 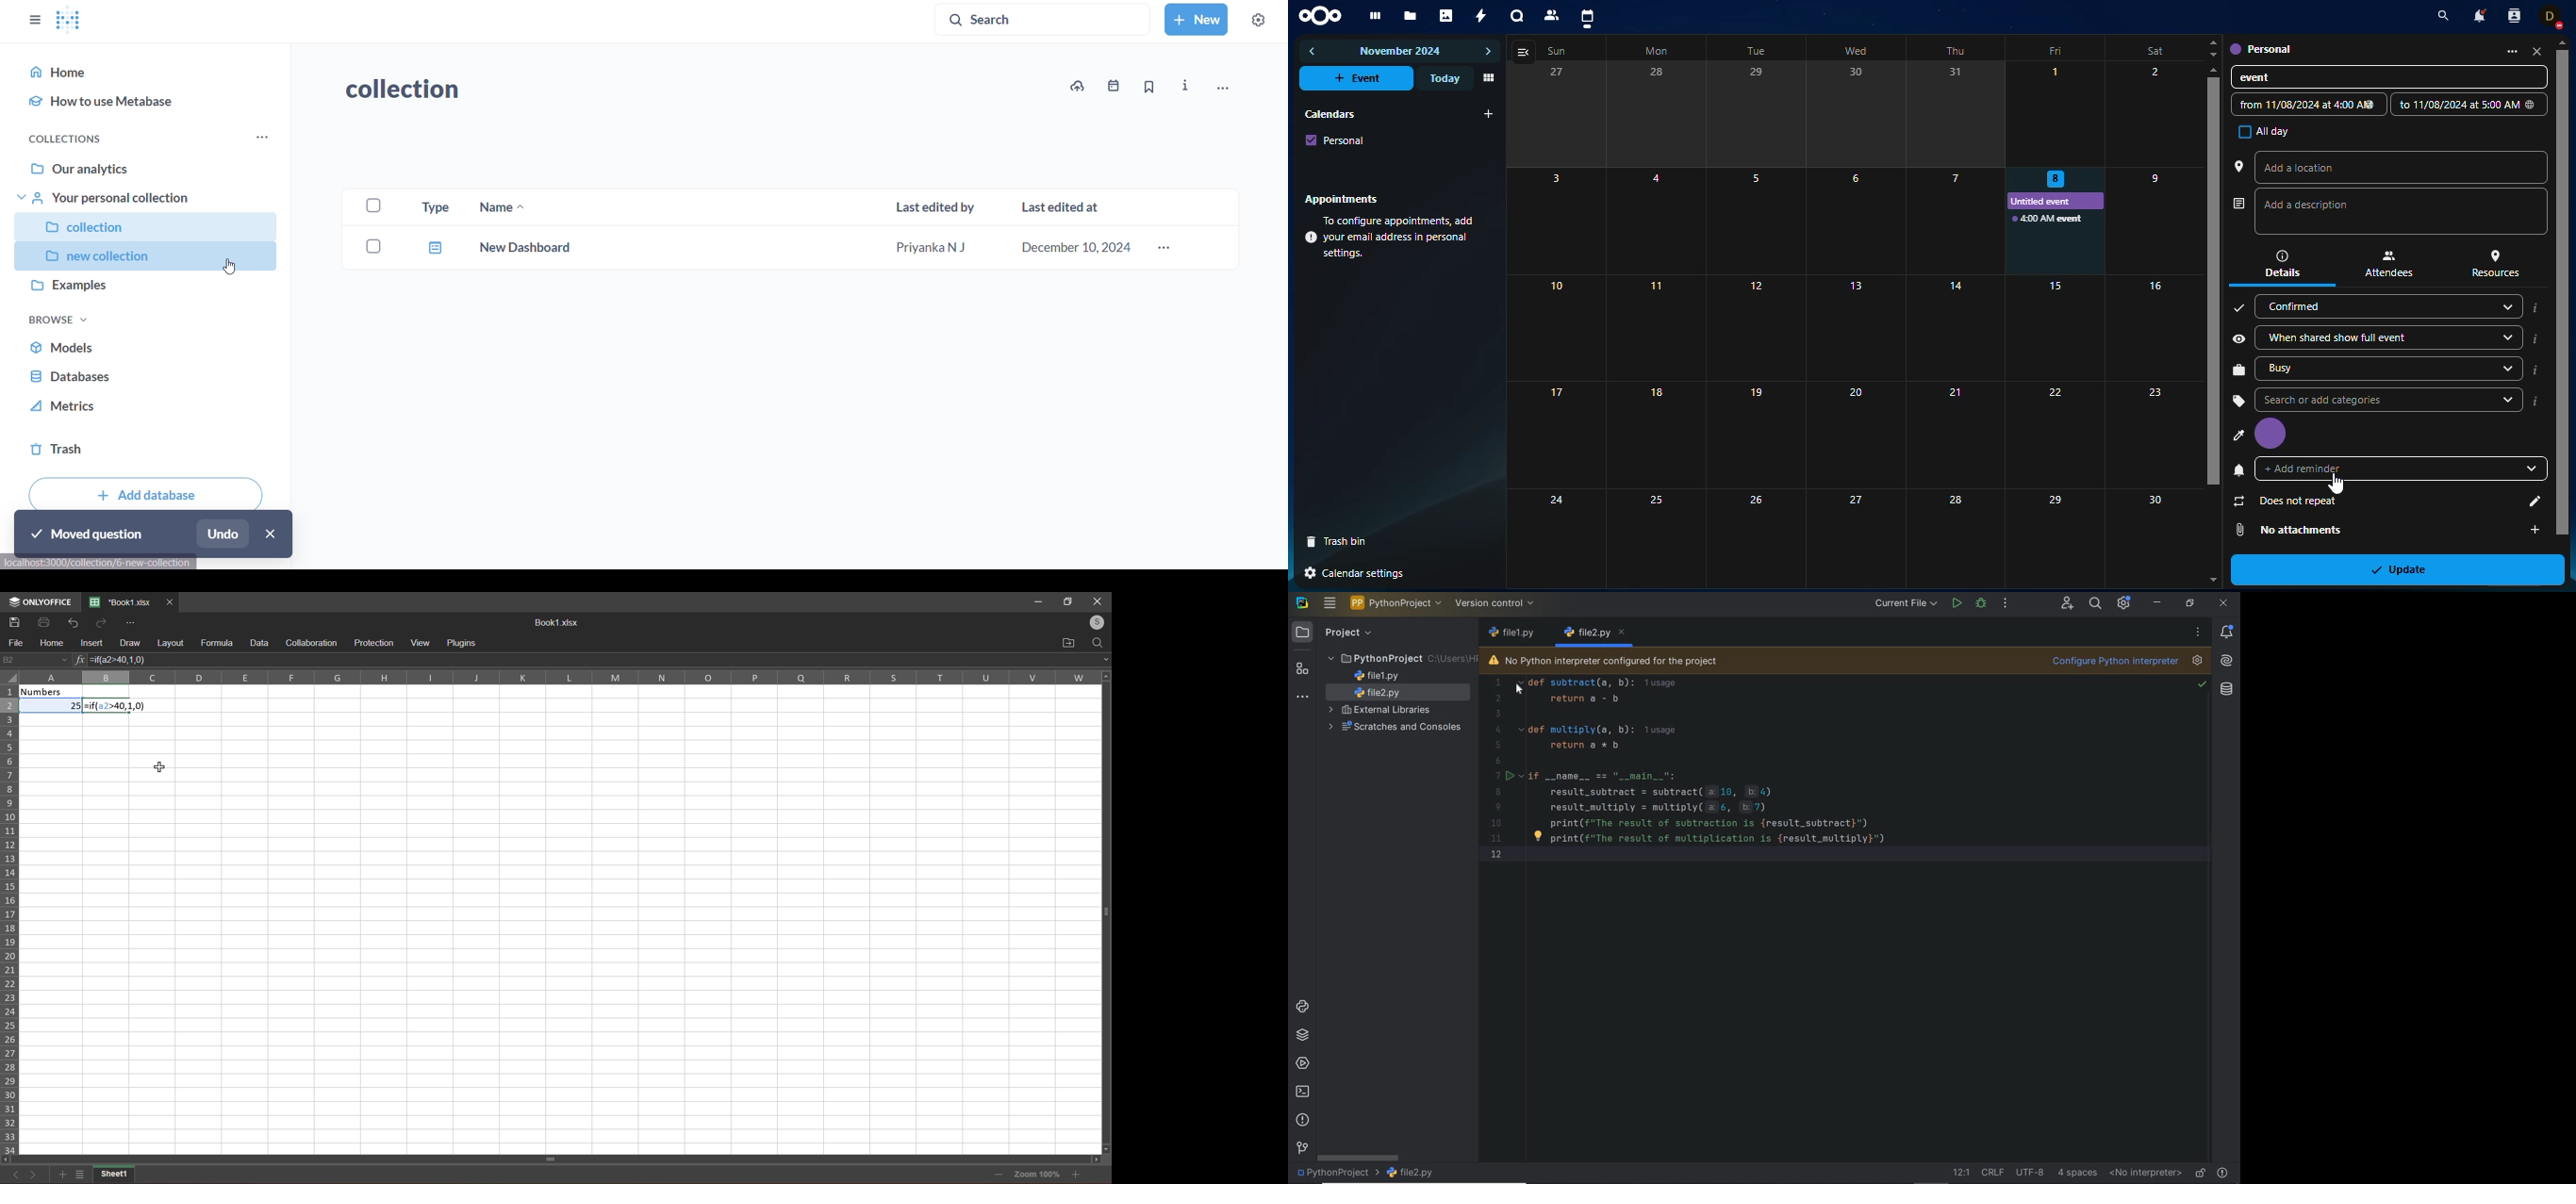 I want to click on data, so click(x=258, y=642).